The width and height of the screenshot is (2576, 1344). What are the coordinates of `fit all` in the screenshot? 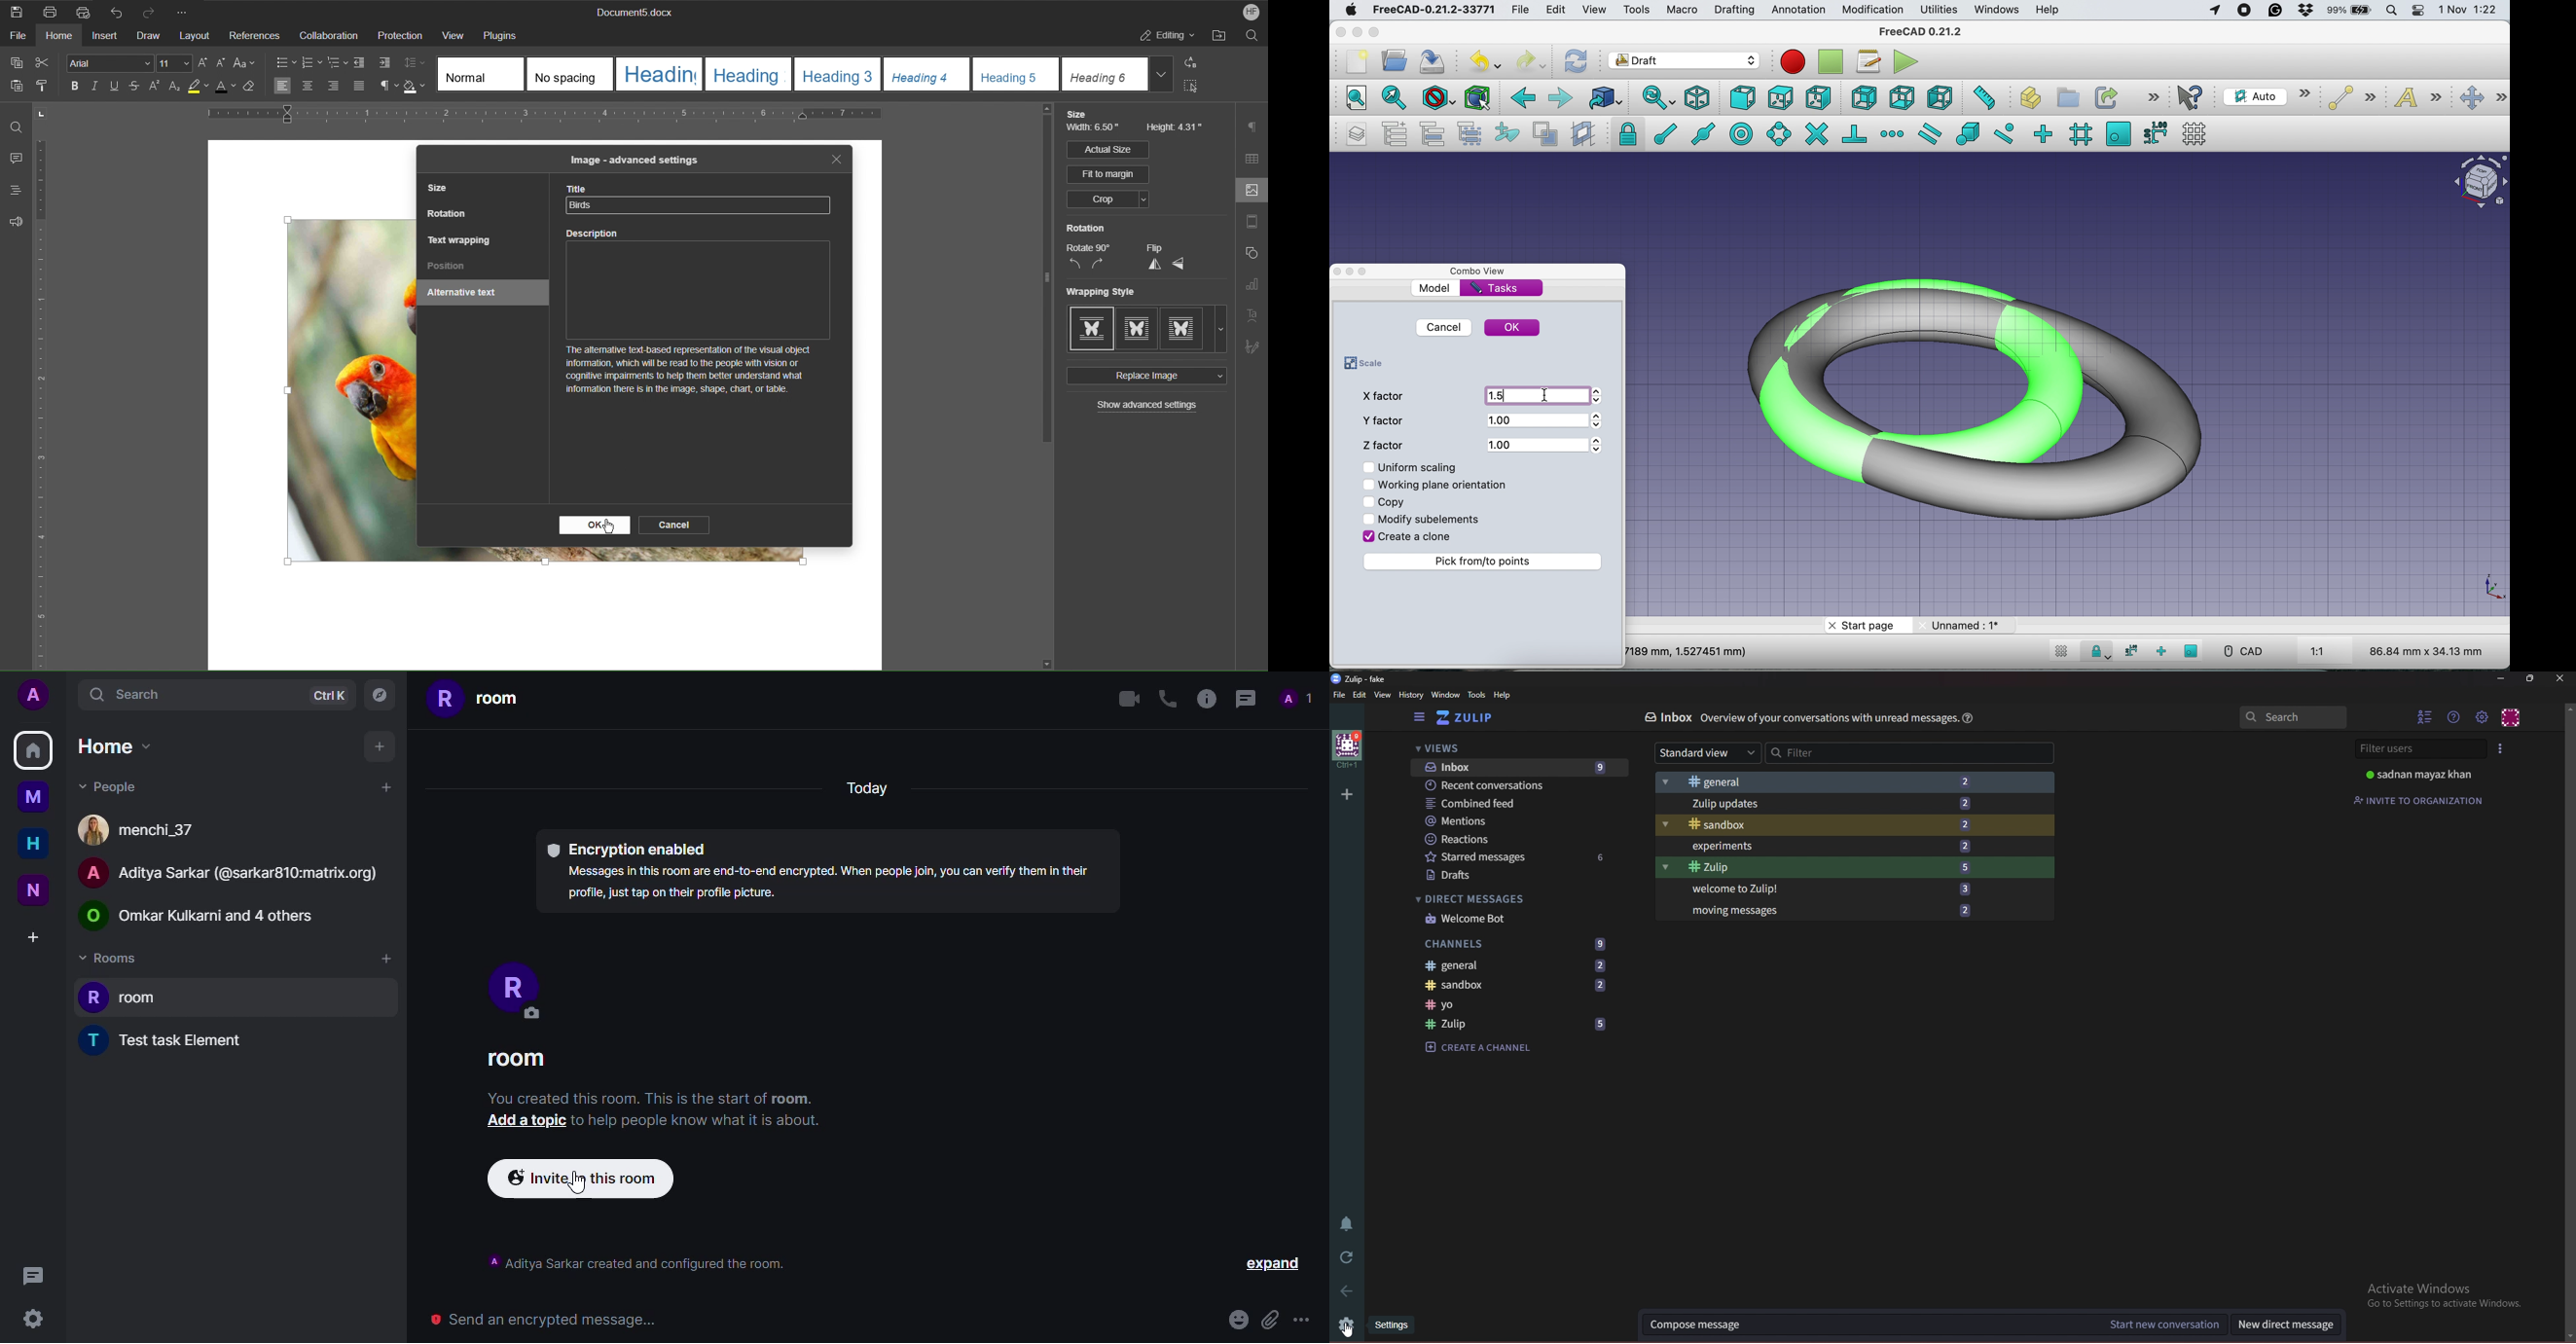 It's located at (1354, 99).